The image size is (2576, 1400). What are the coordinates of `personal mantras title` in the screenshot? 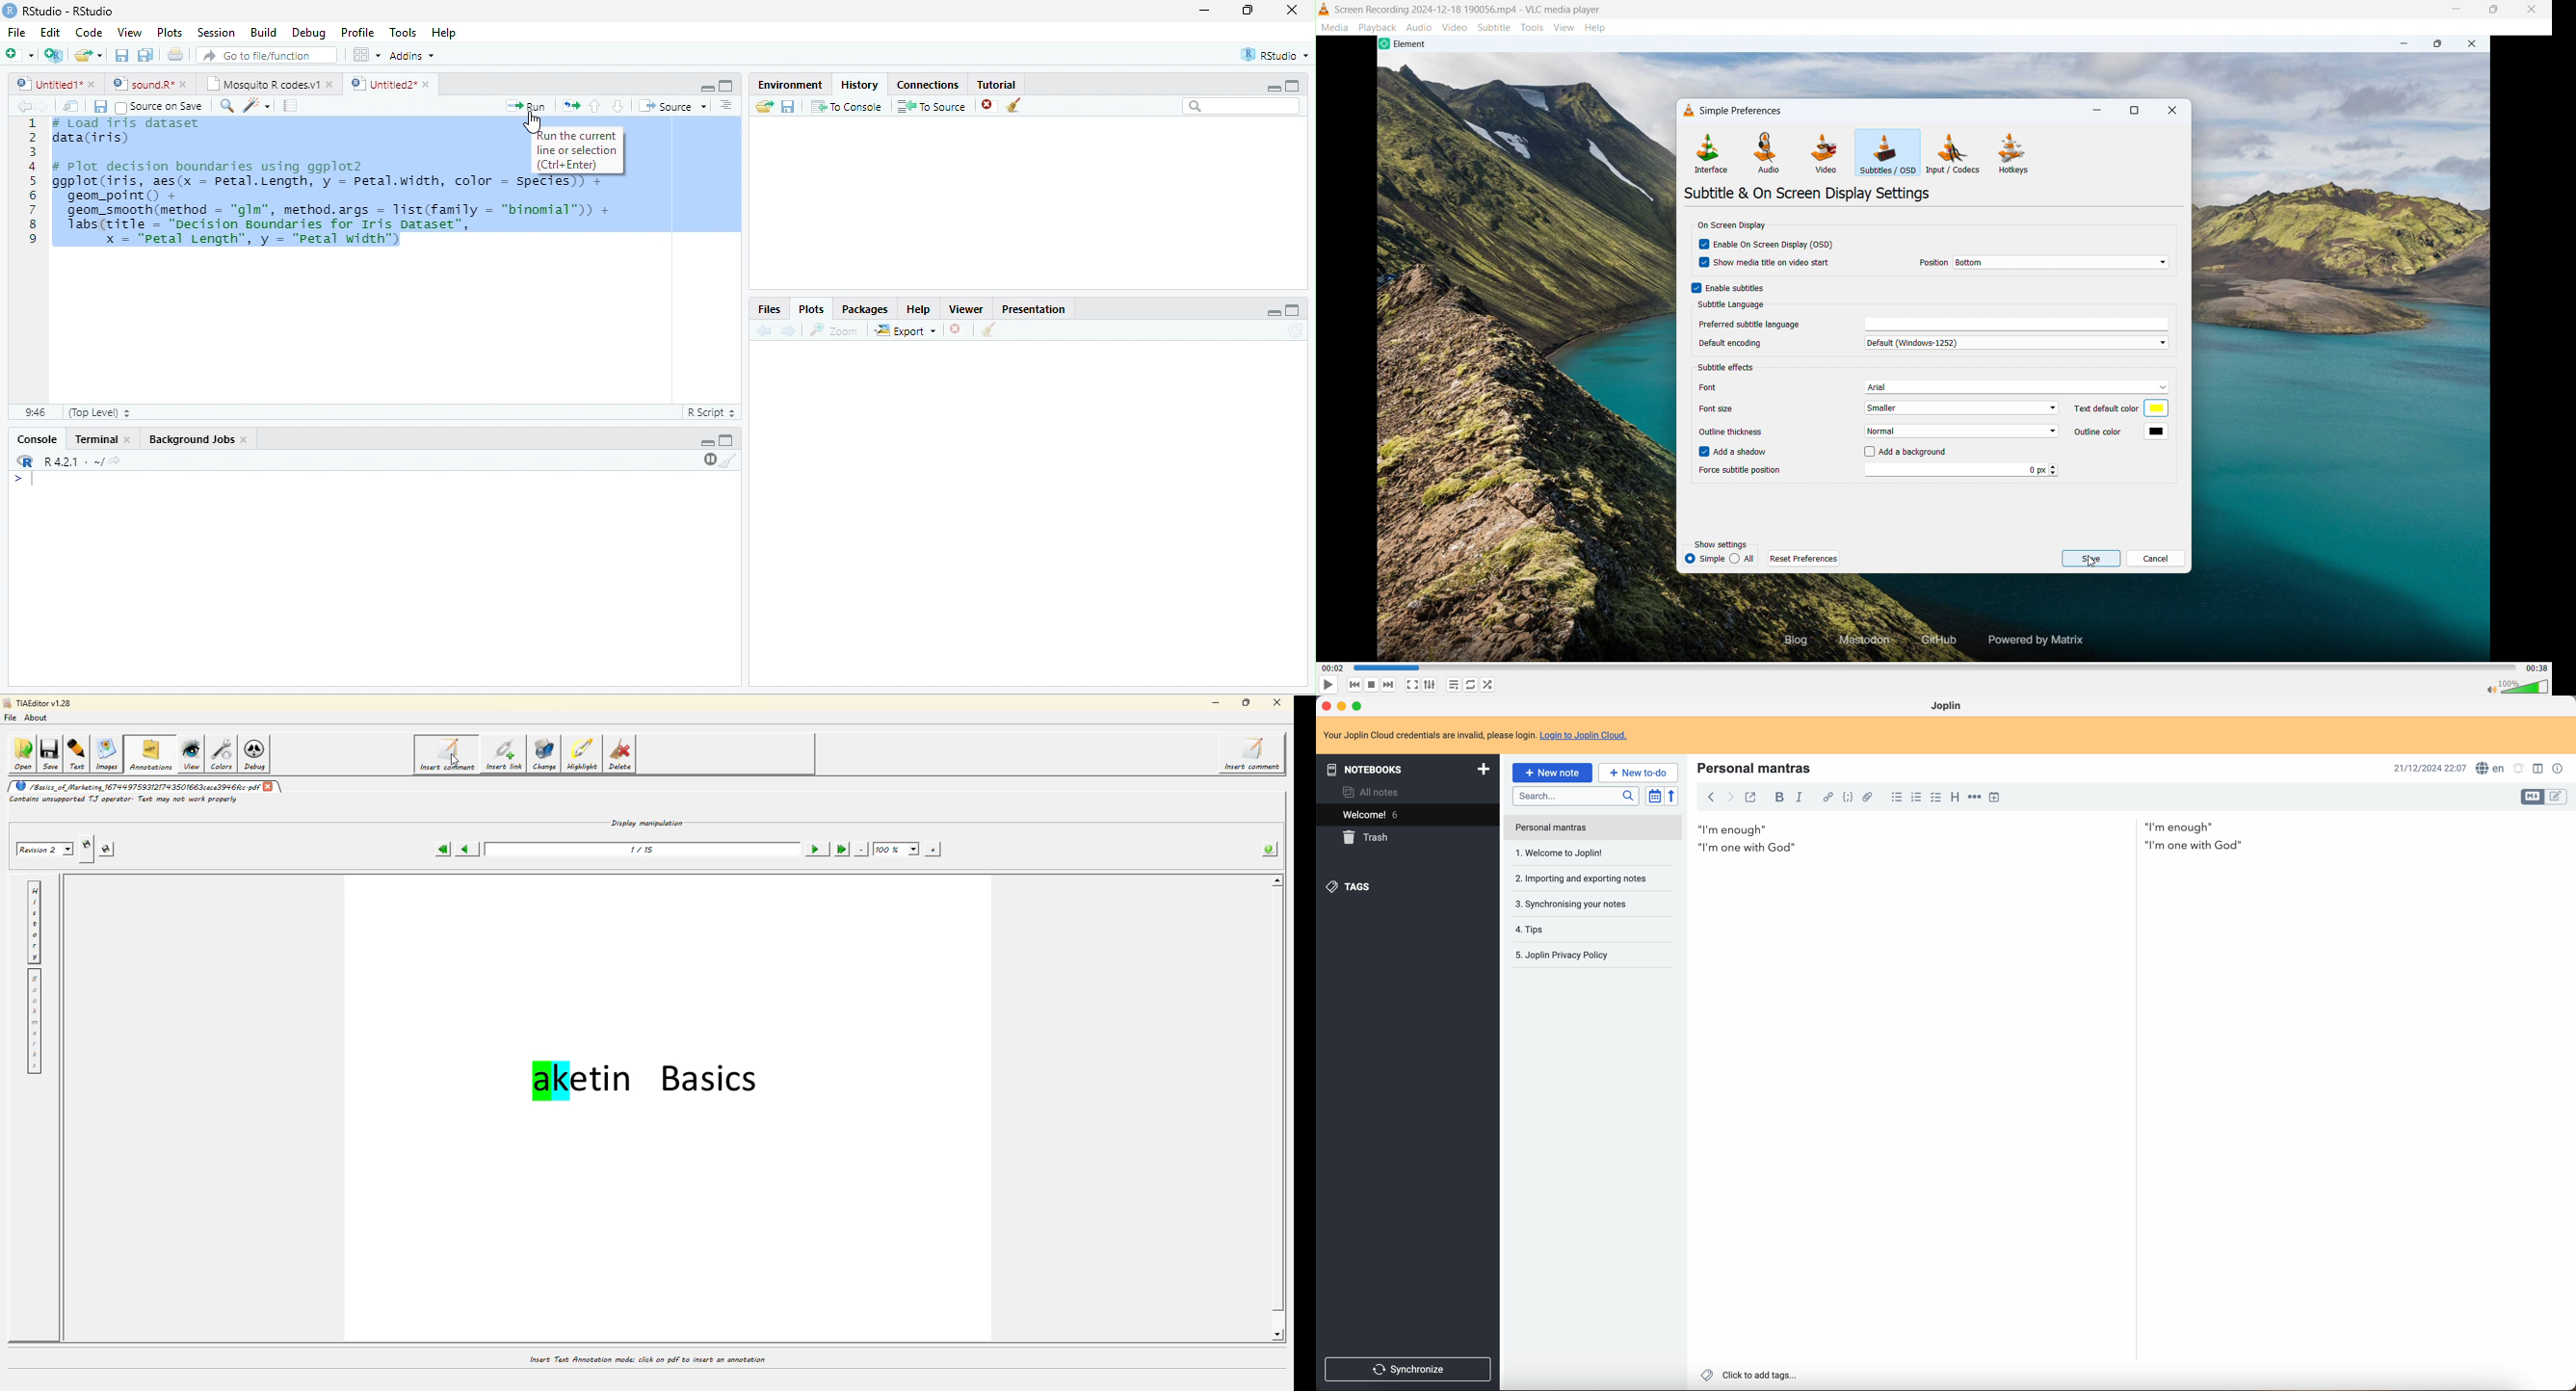 It's located at (1758, 767).